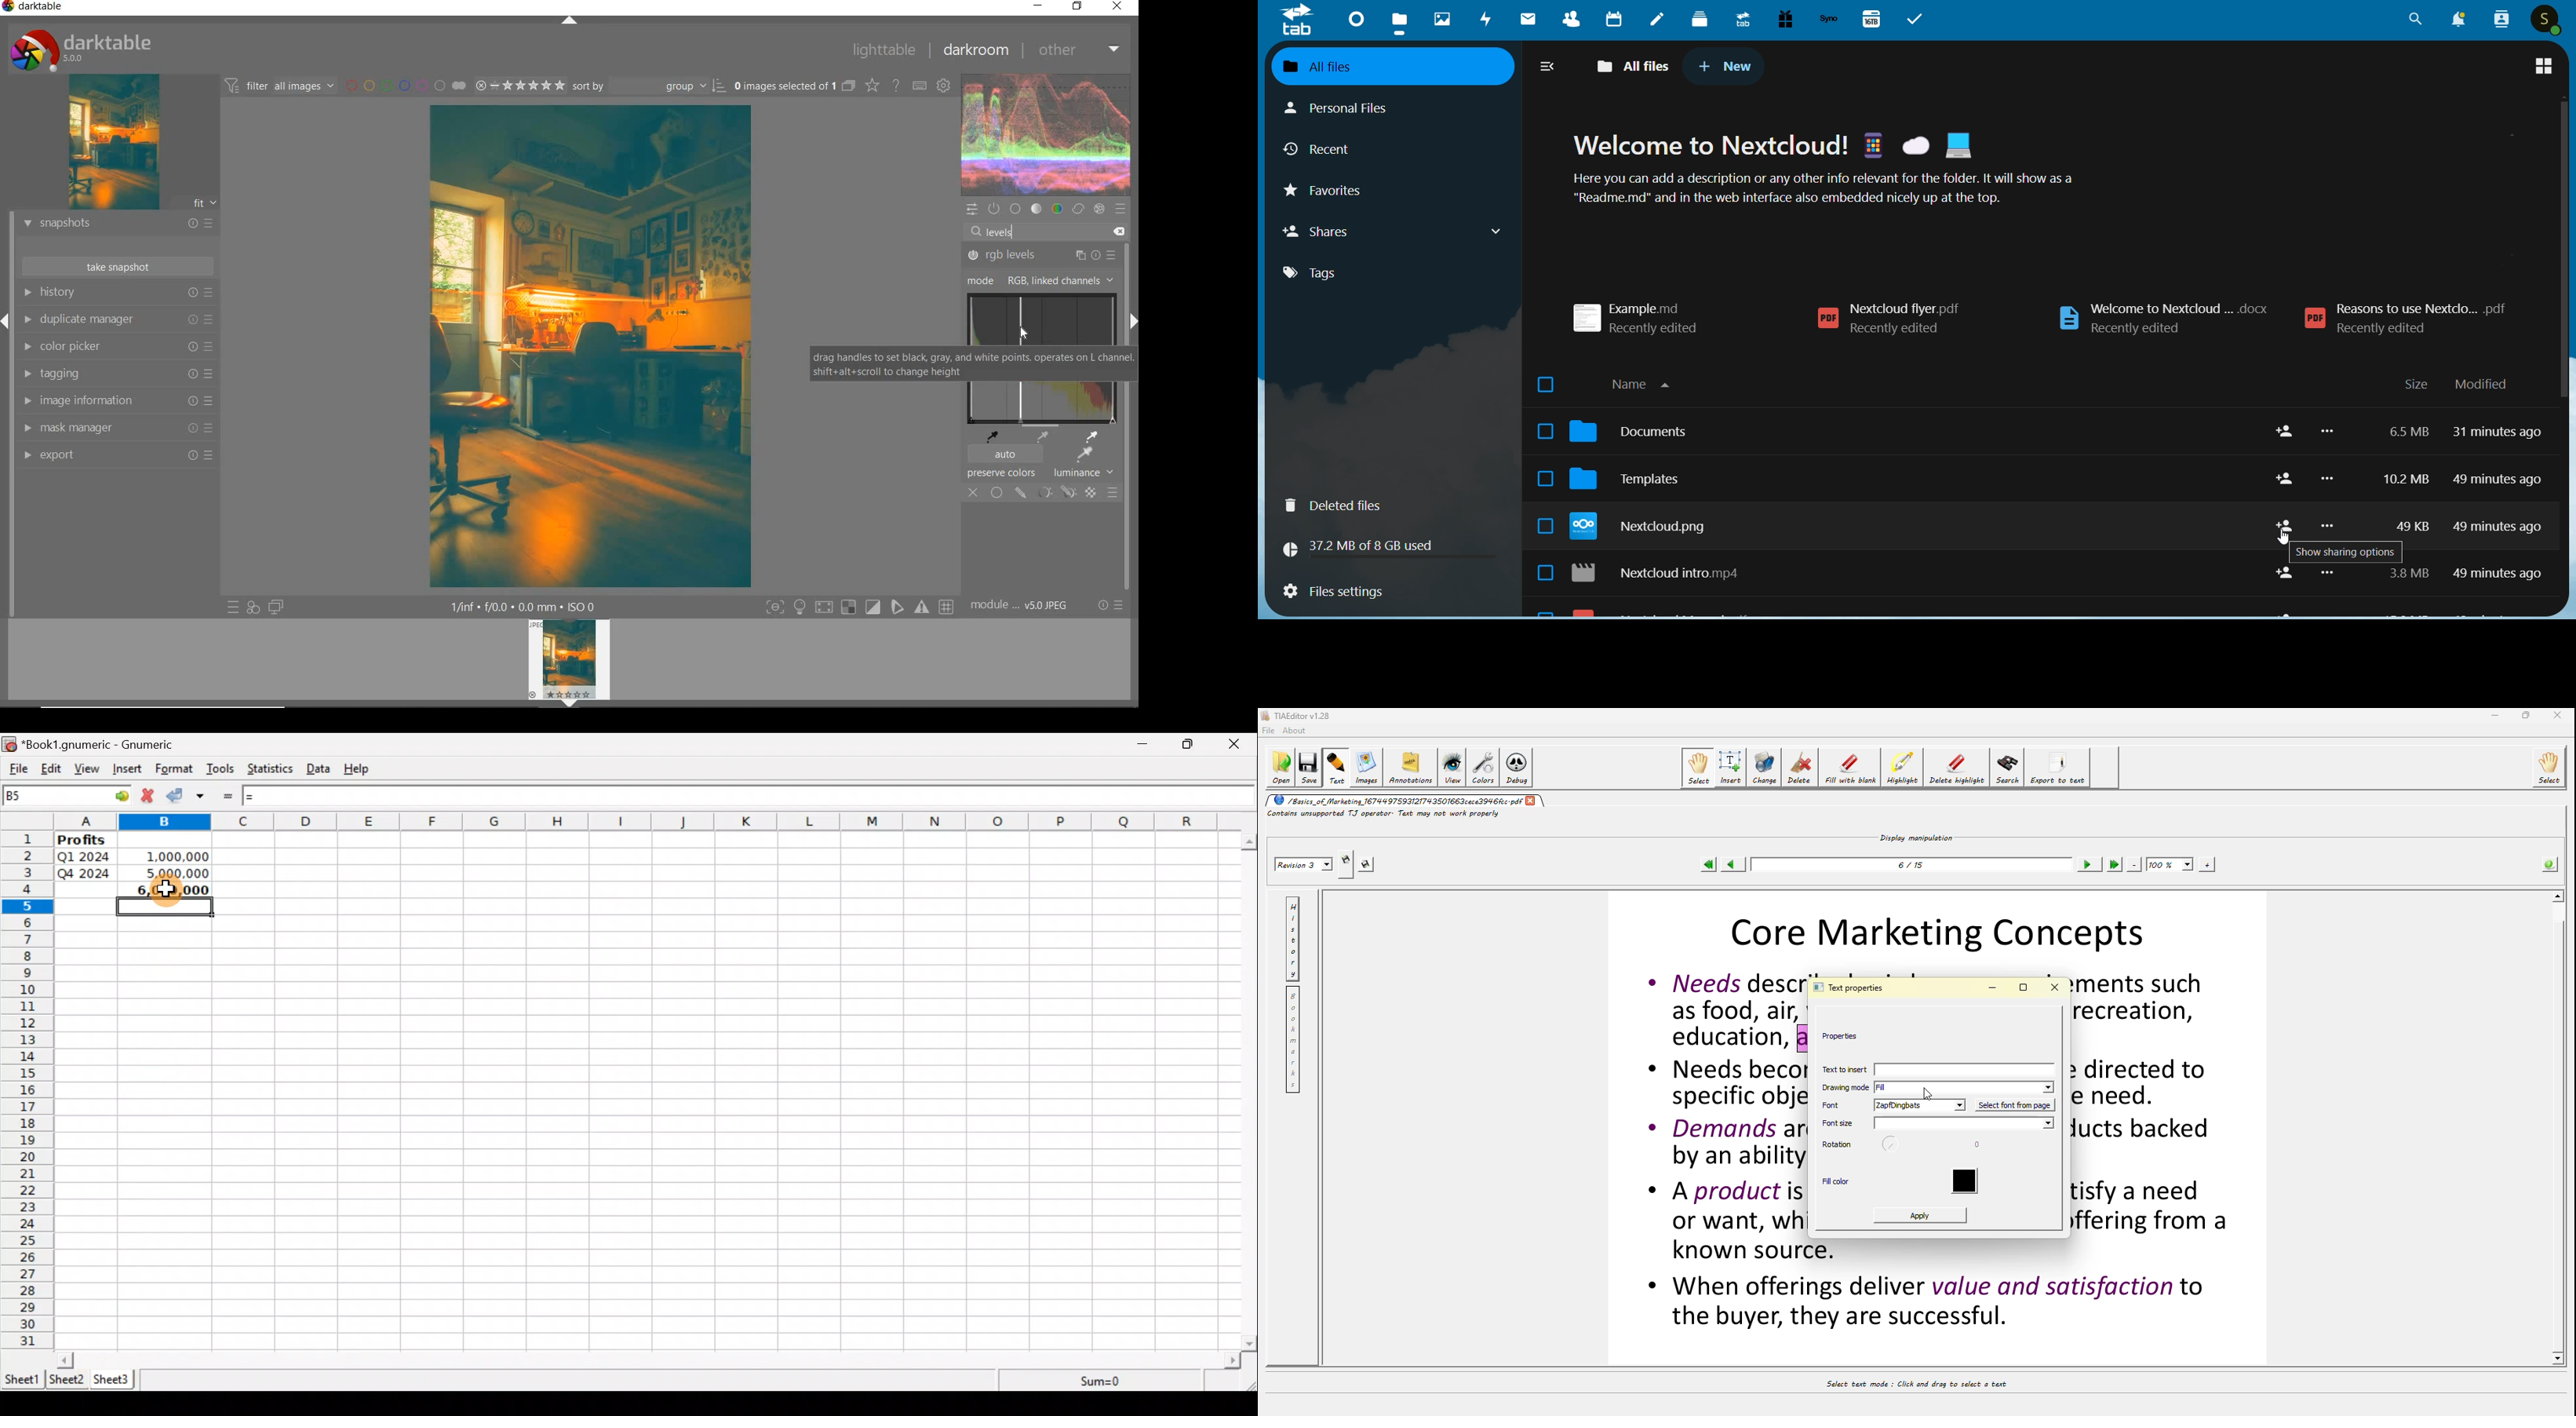  Describe the element at coordinates (1233, 1361) in the screenshot. I see `scroll right` at that location.